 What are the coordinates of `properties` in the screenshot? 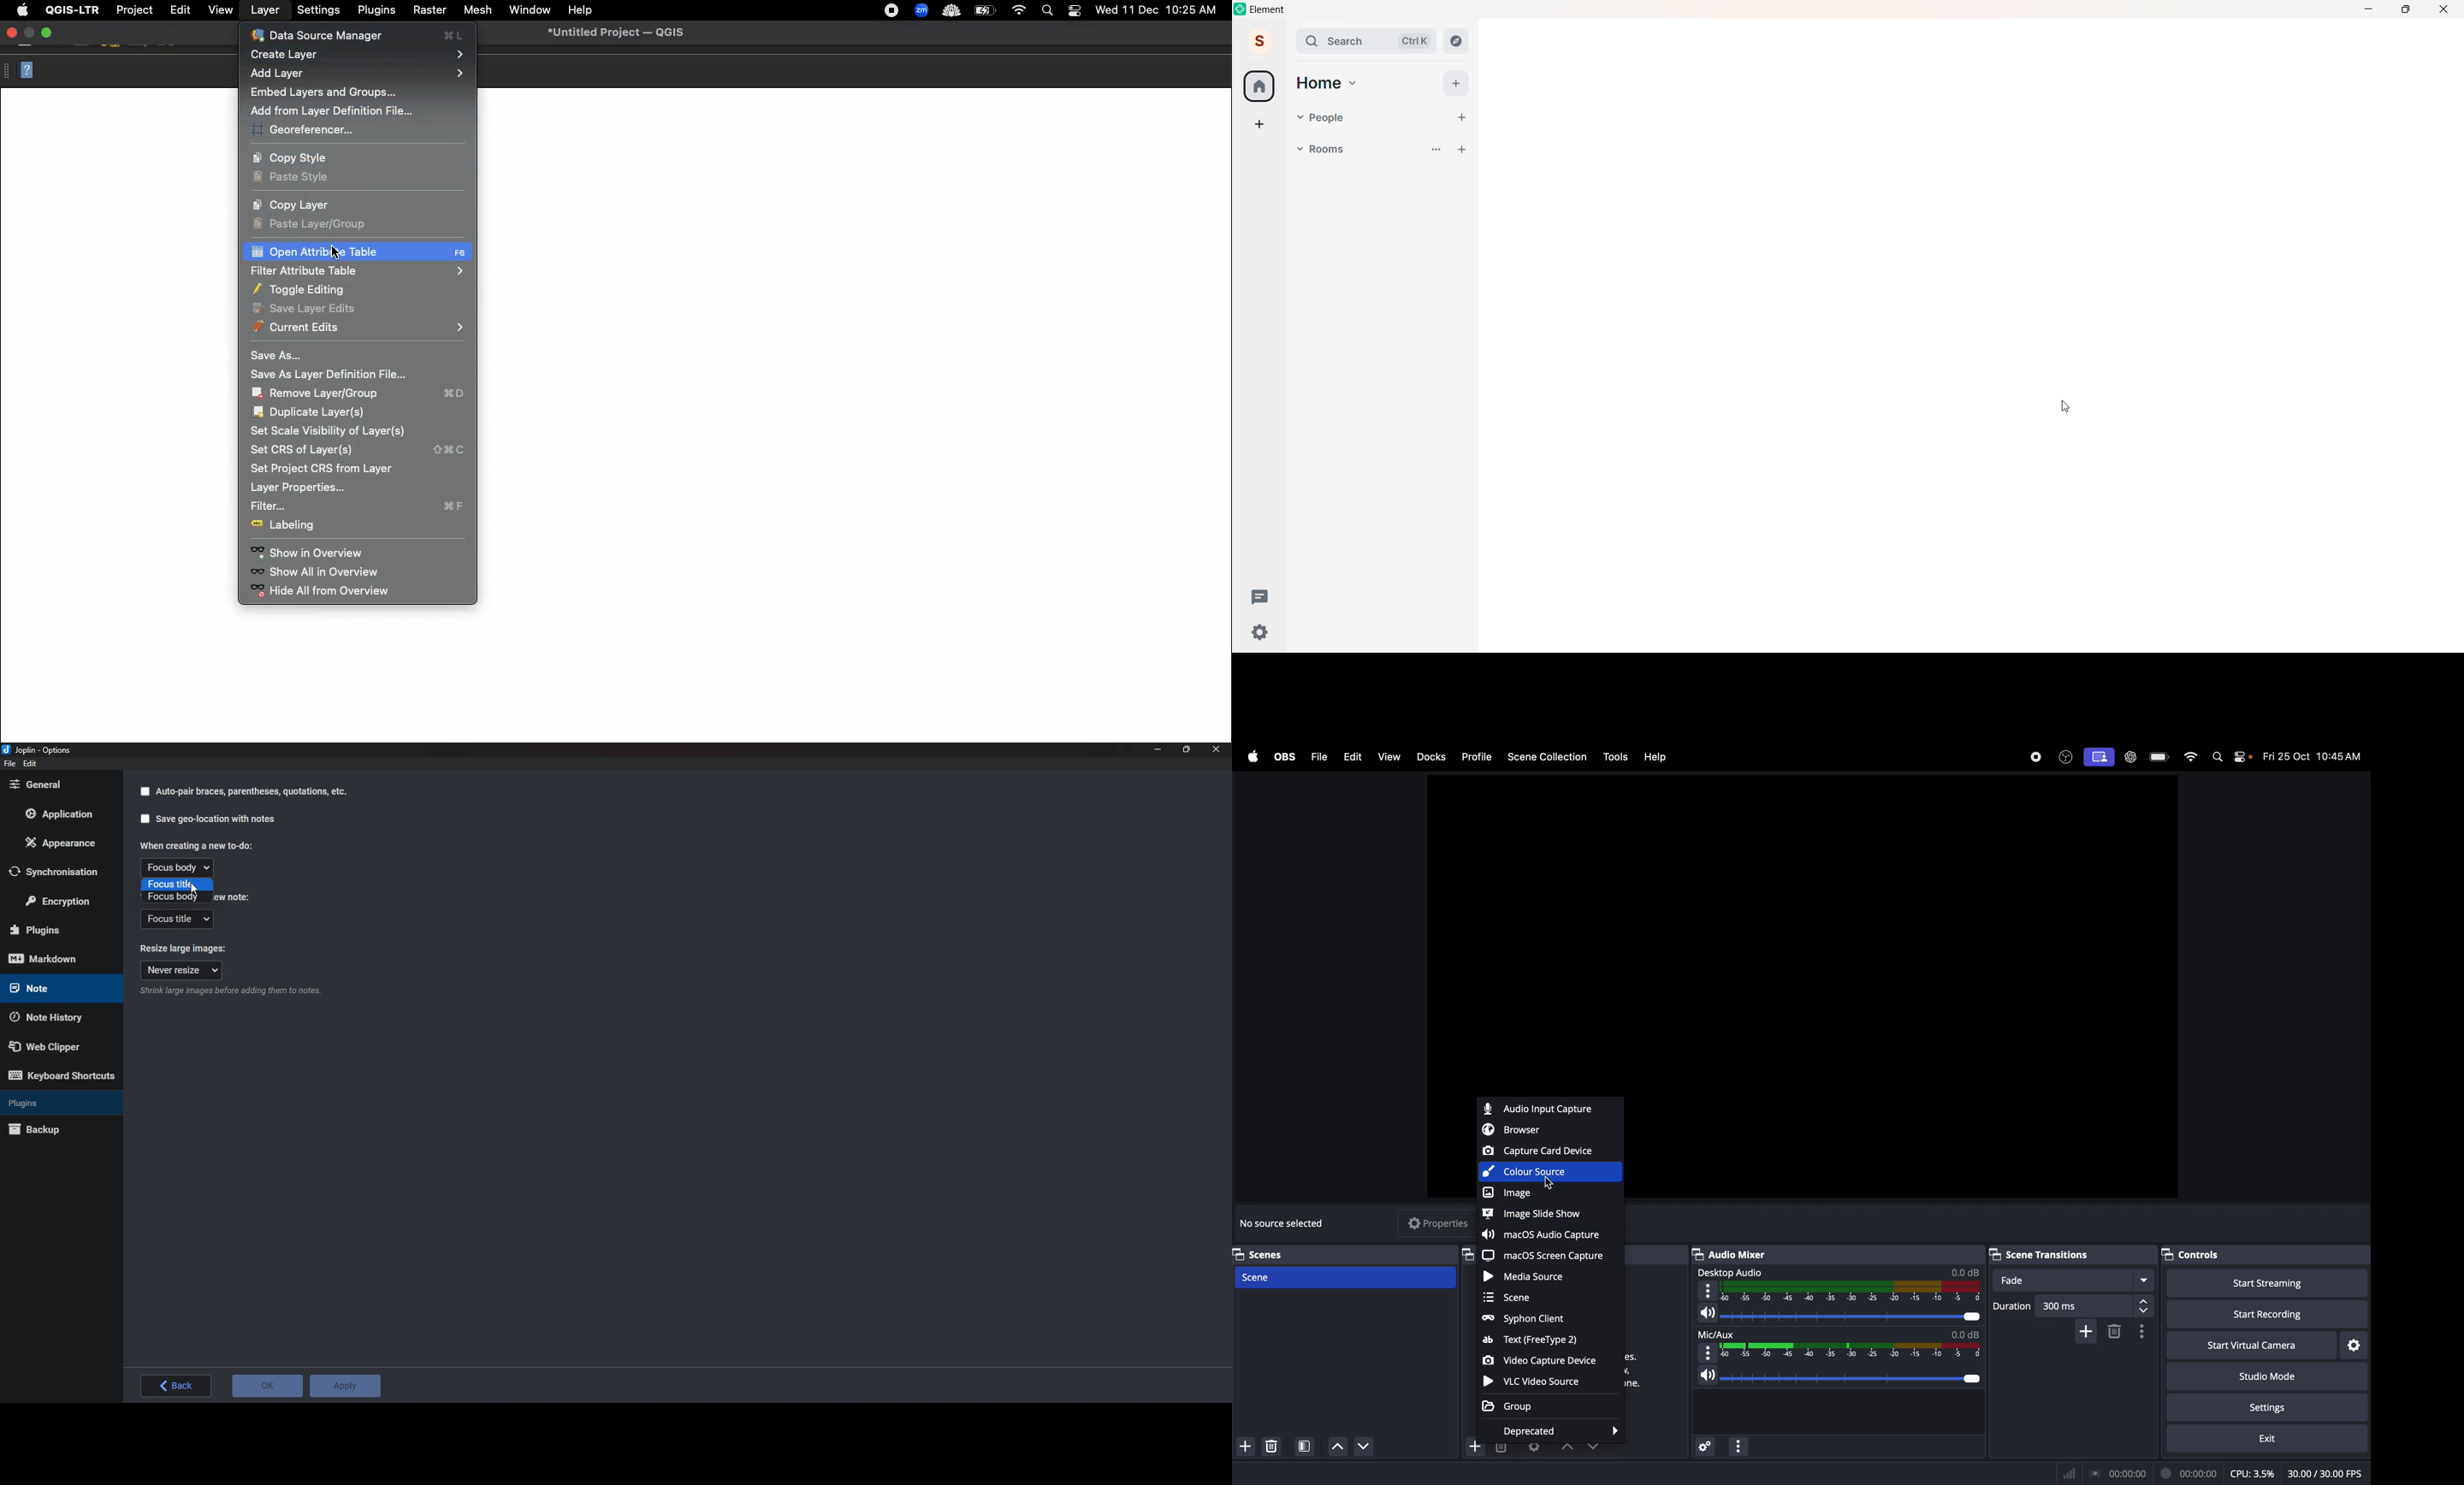 It's located at (1429, 1224).